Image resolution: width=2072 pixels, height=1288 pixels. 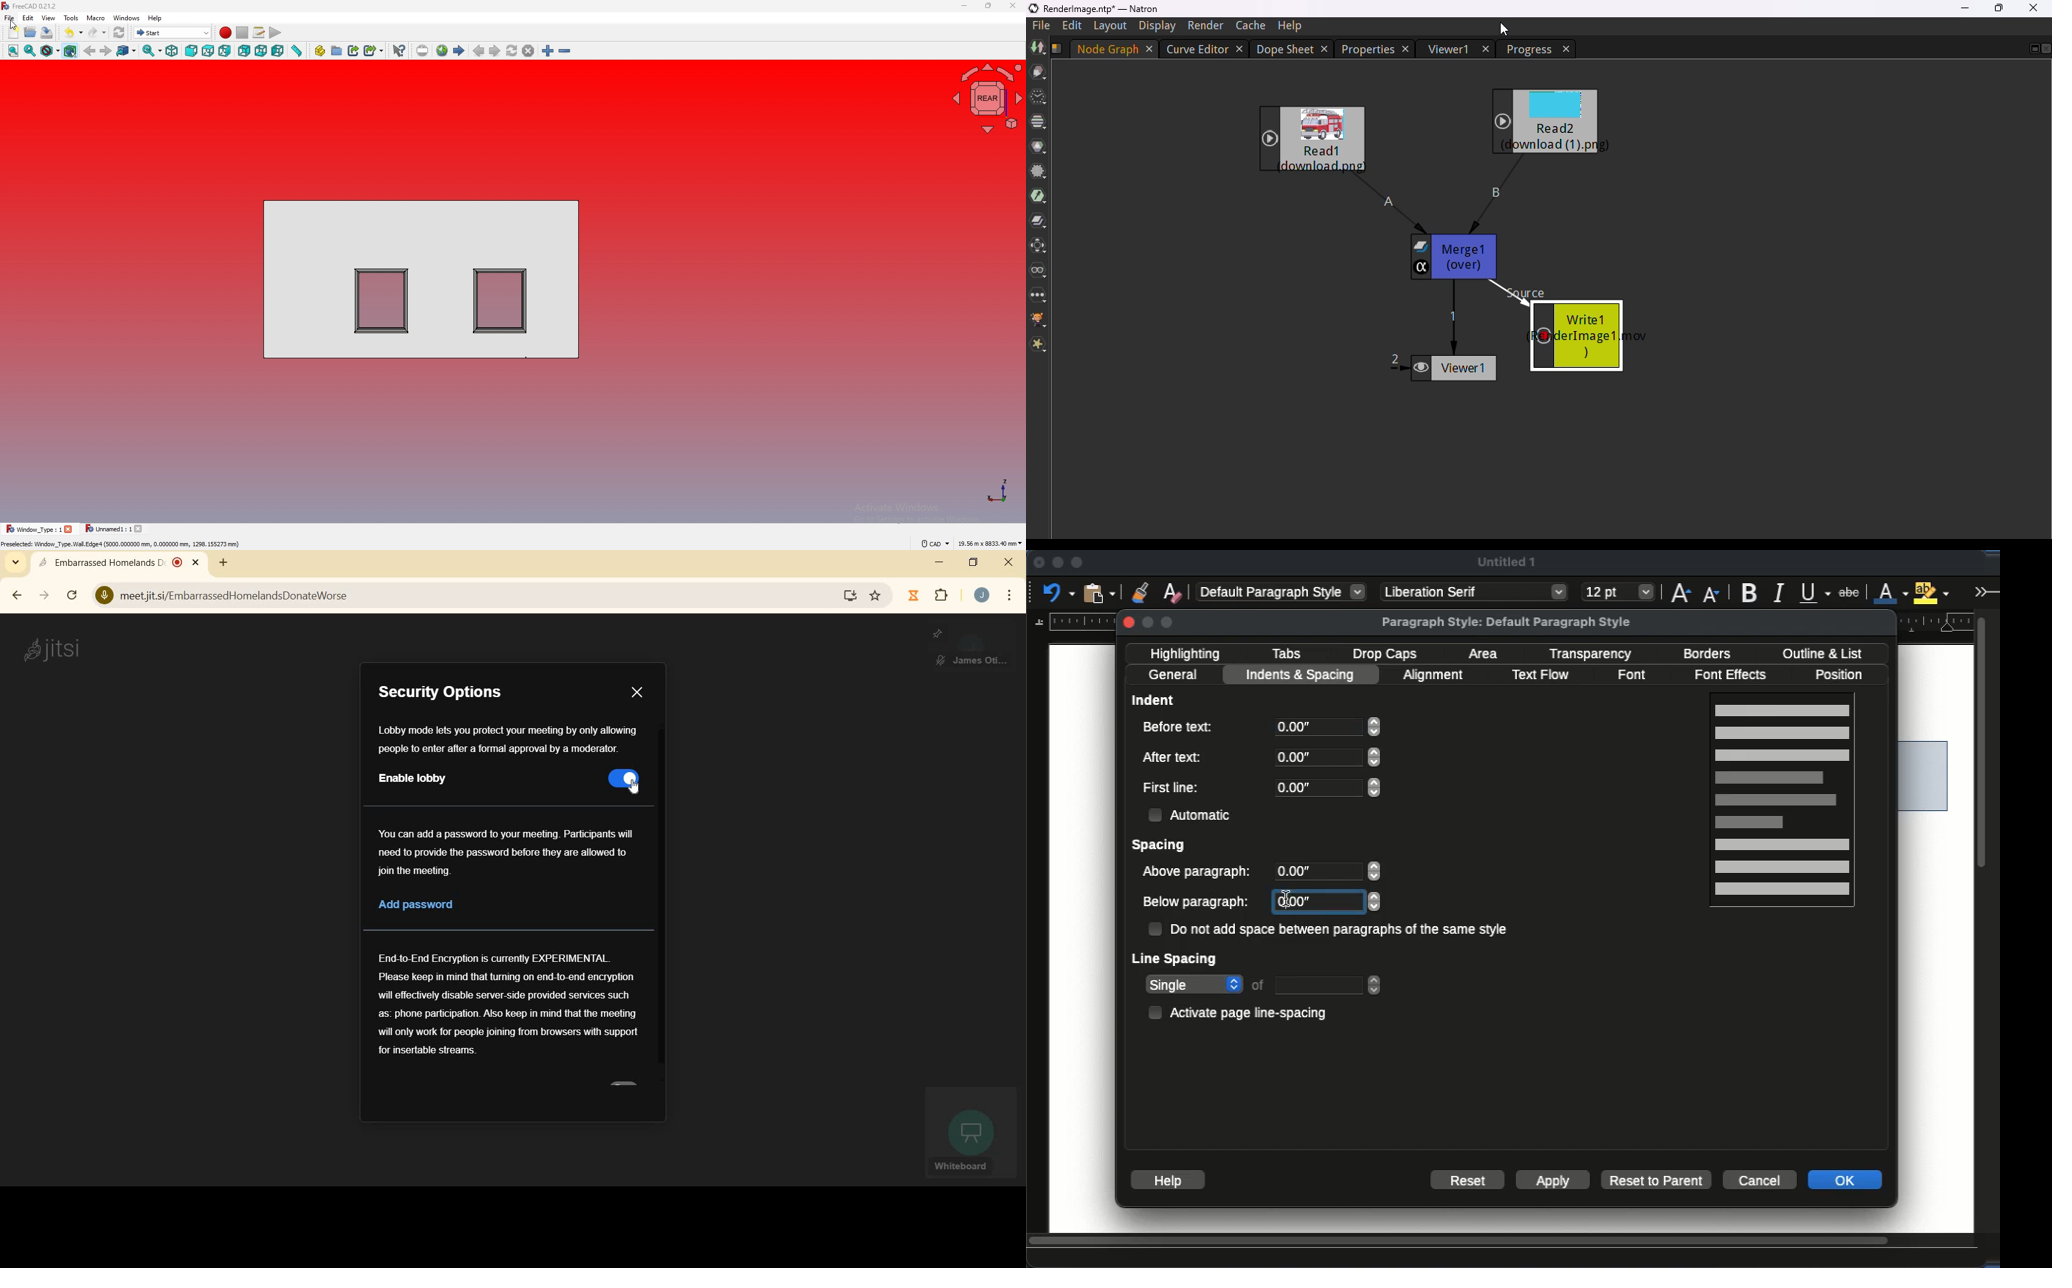 What do you see at coordinates (1037, 563) in the screenshot?
I see `close` at bounding box center [1037, 563].